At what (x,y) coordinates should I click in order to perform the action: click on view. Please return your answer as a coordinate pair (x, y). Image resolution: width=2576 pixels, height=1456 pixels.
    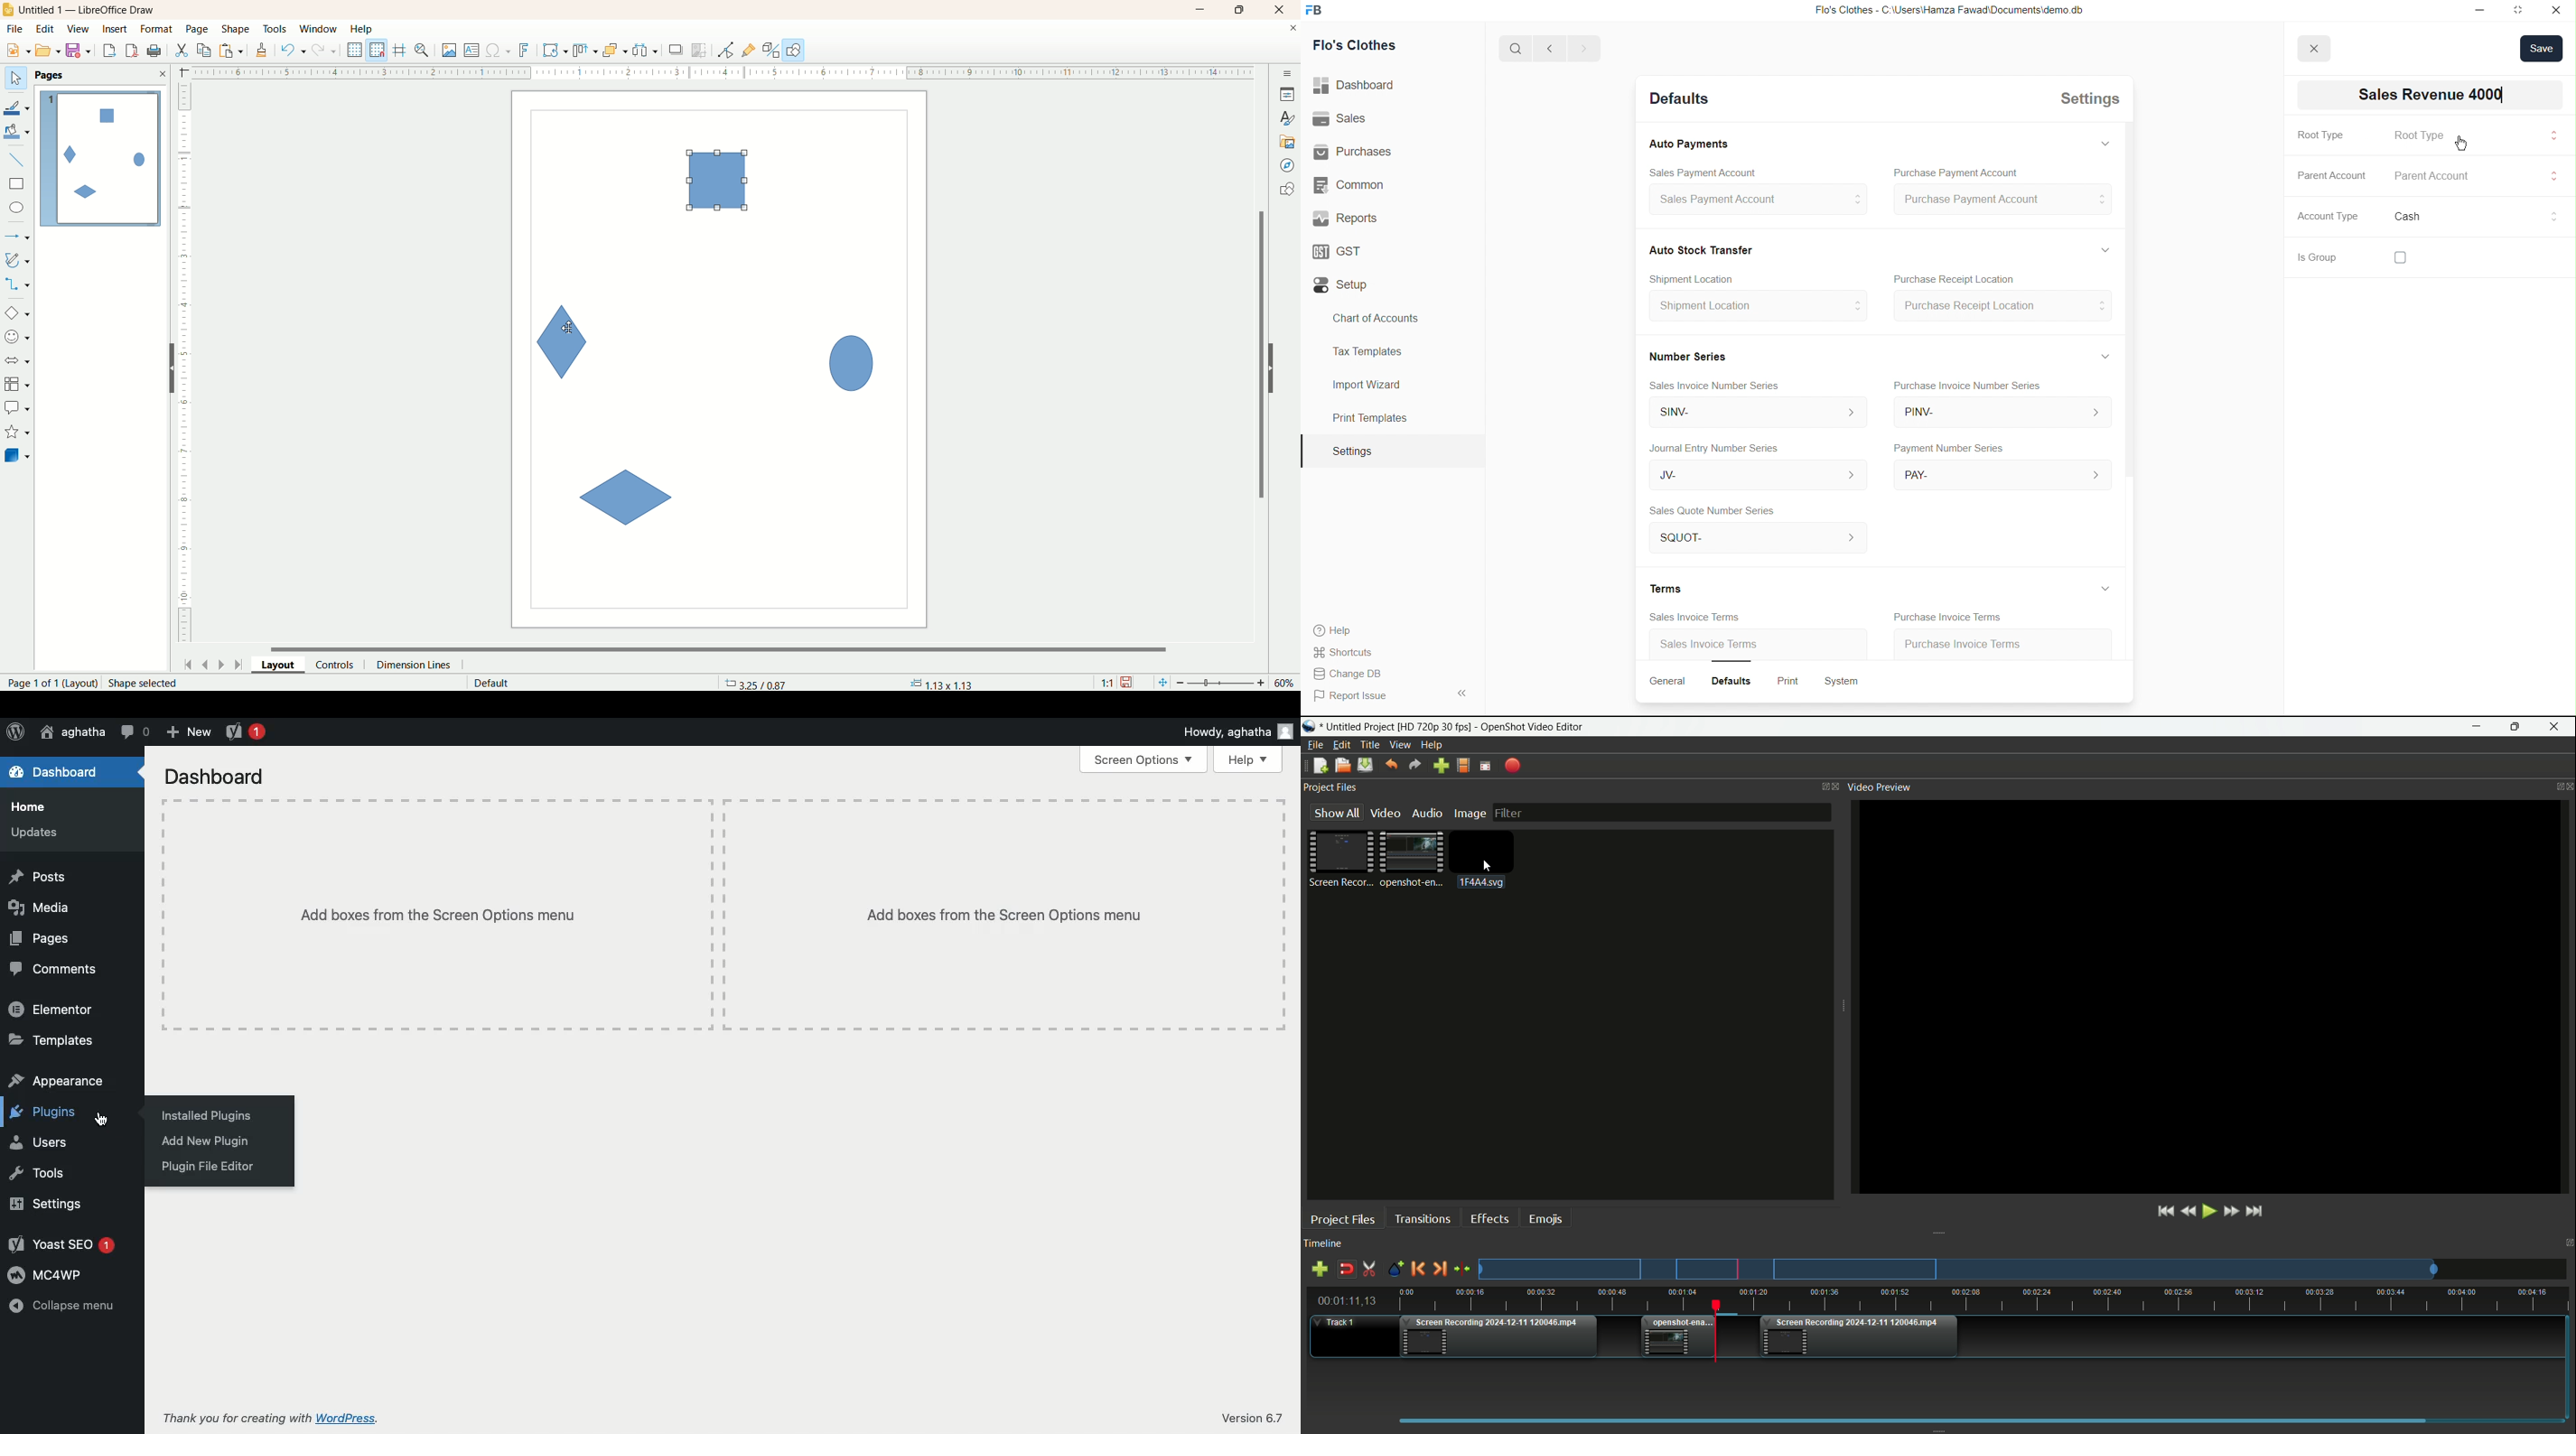
    Looking at the image, I should click on (79, 29).